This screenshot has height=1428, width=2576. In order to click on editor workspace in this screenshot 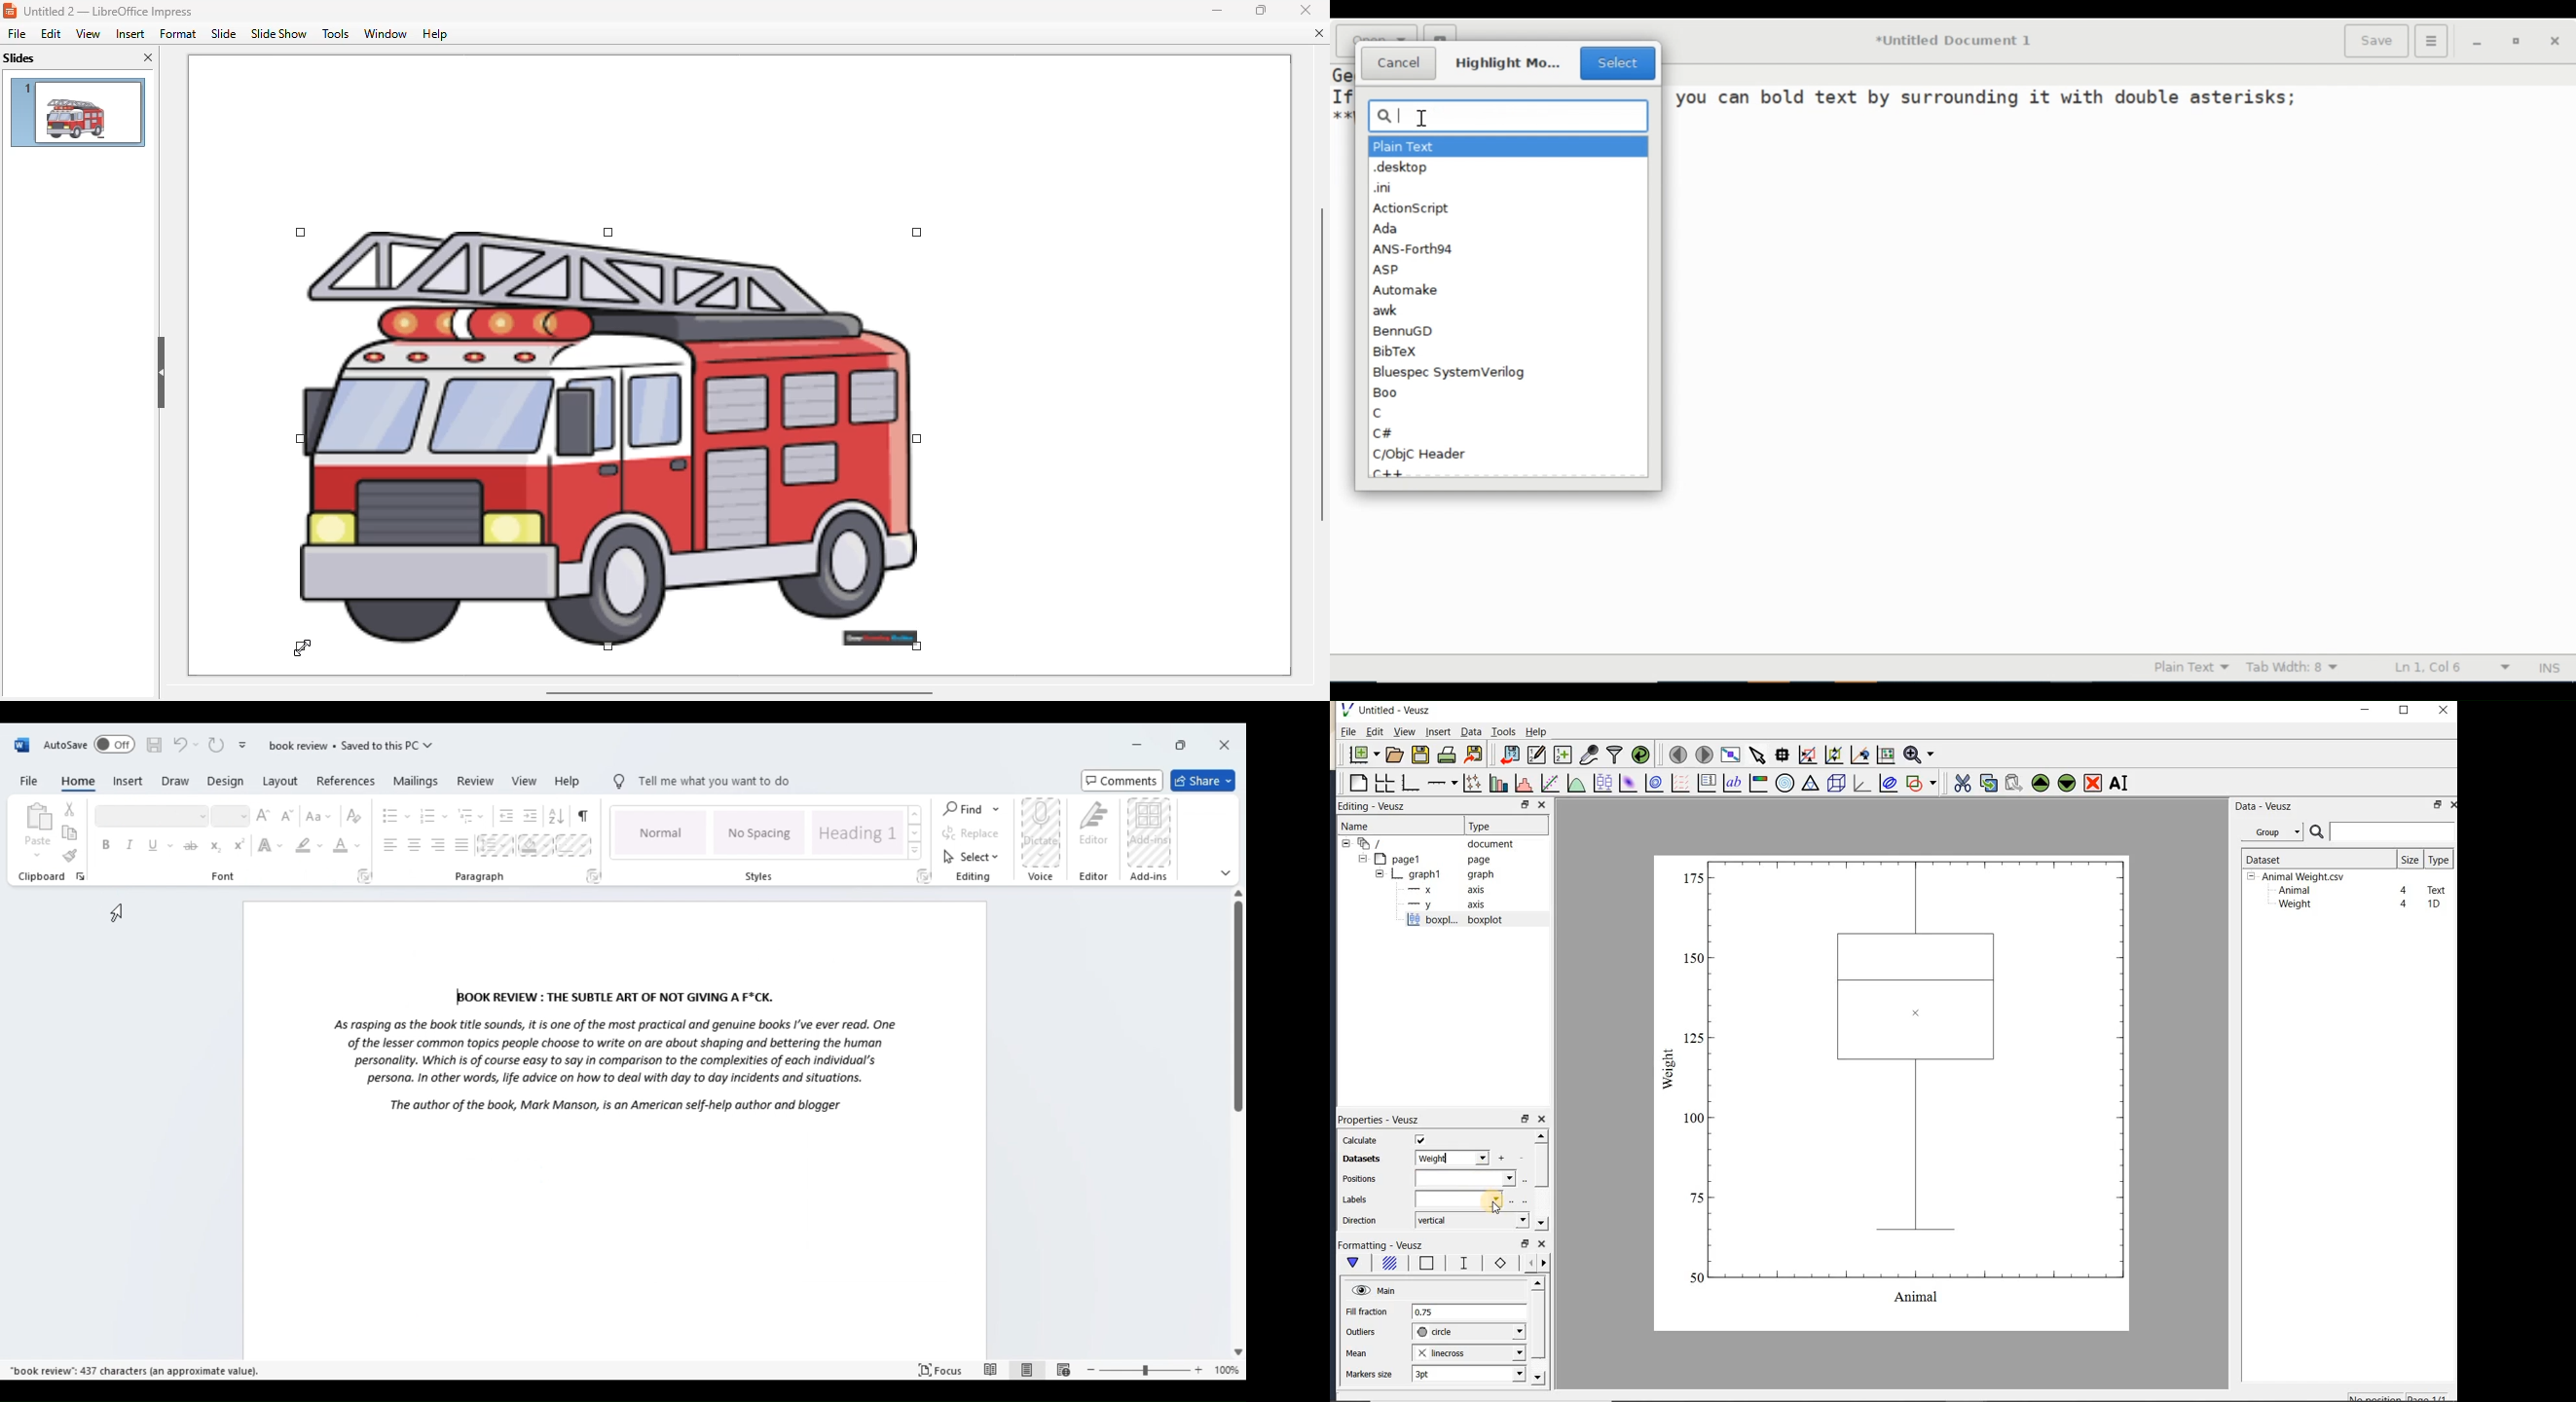, I will do `click(617, 1128)`.